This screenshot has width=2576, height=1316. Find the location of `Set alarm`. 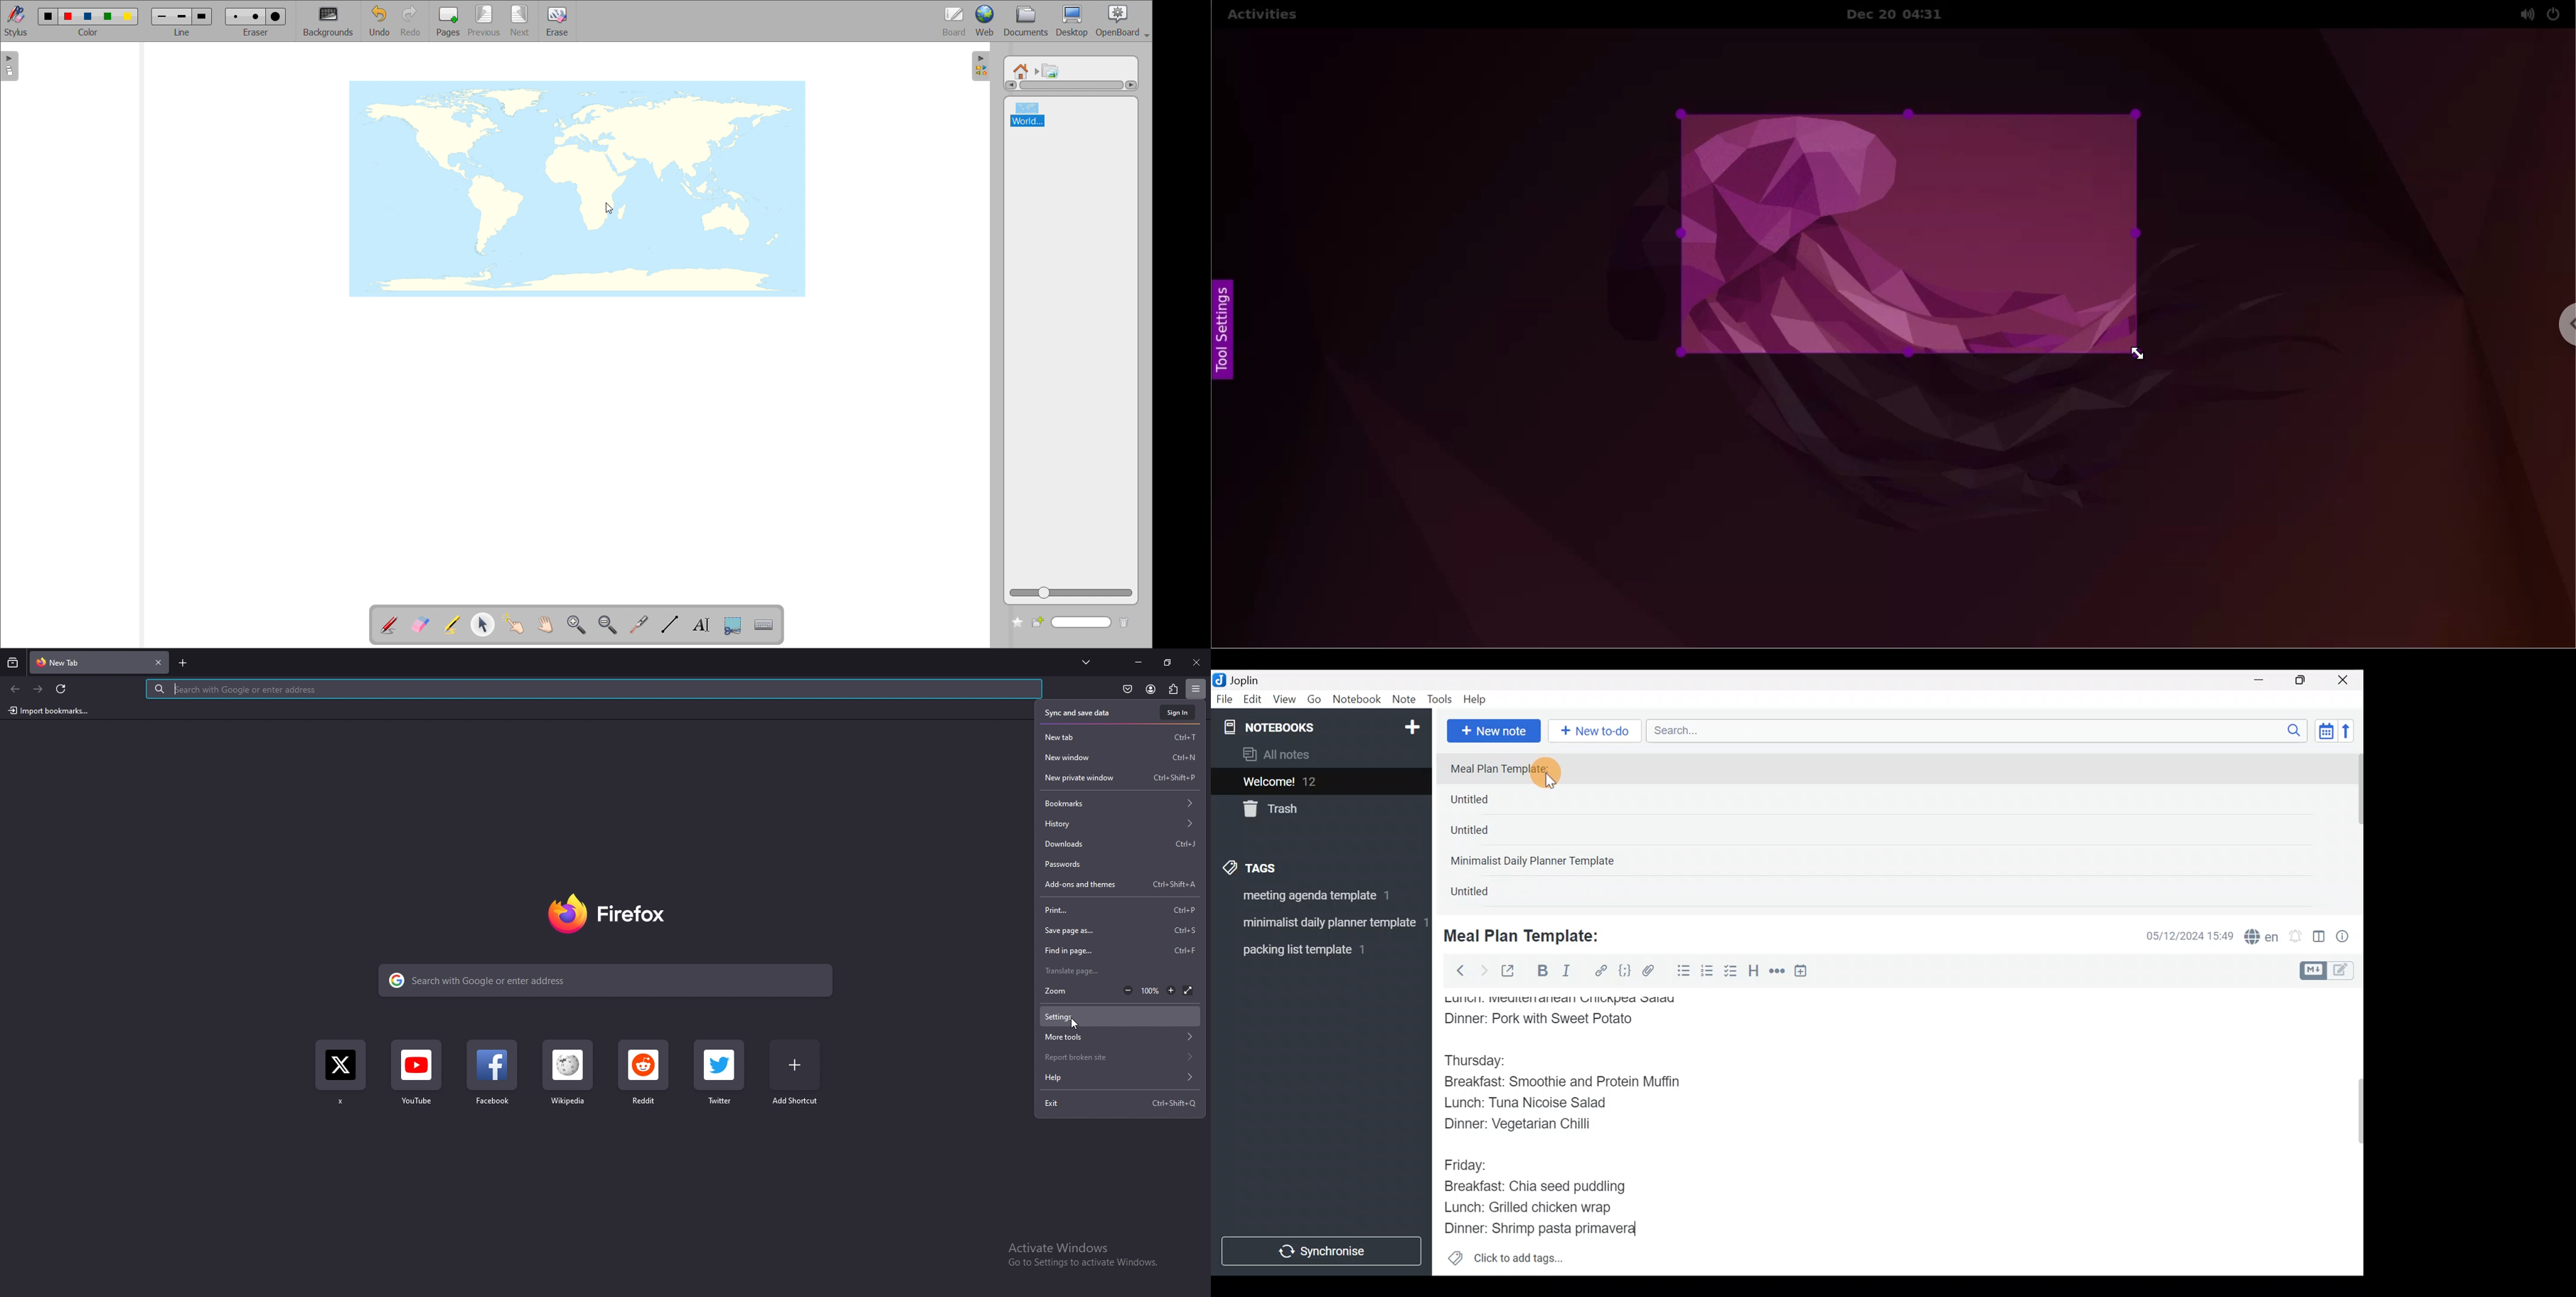

Set alarm is located at coordinates (2296, 937).